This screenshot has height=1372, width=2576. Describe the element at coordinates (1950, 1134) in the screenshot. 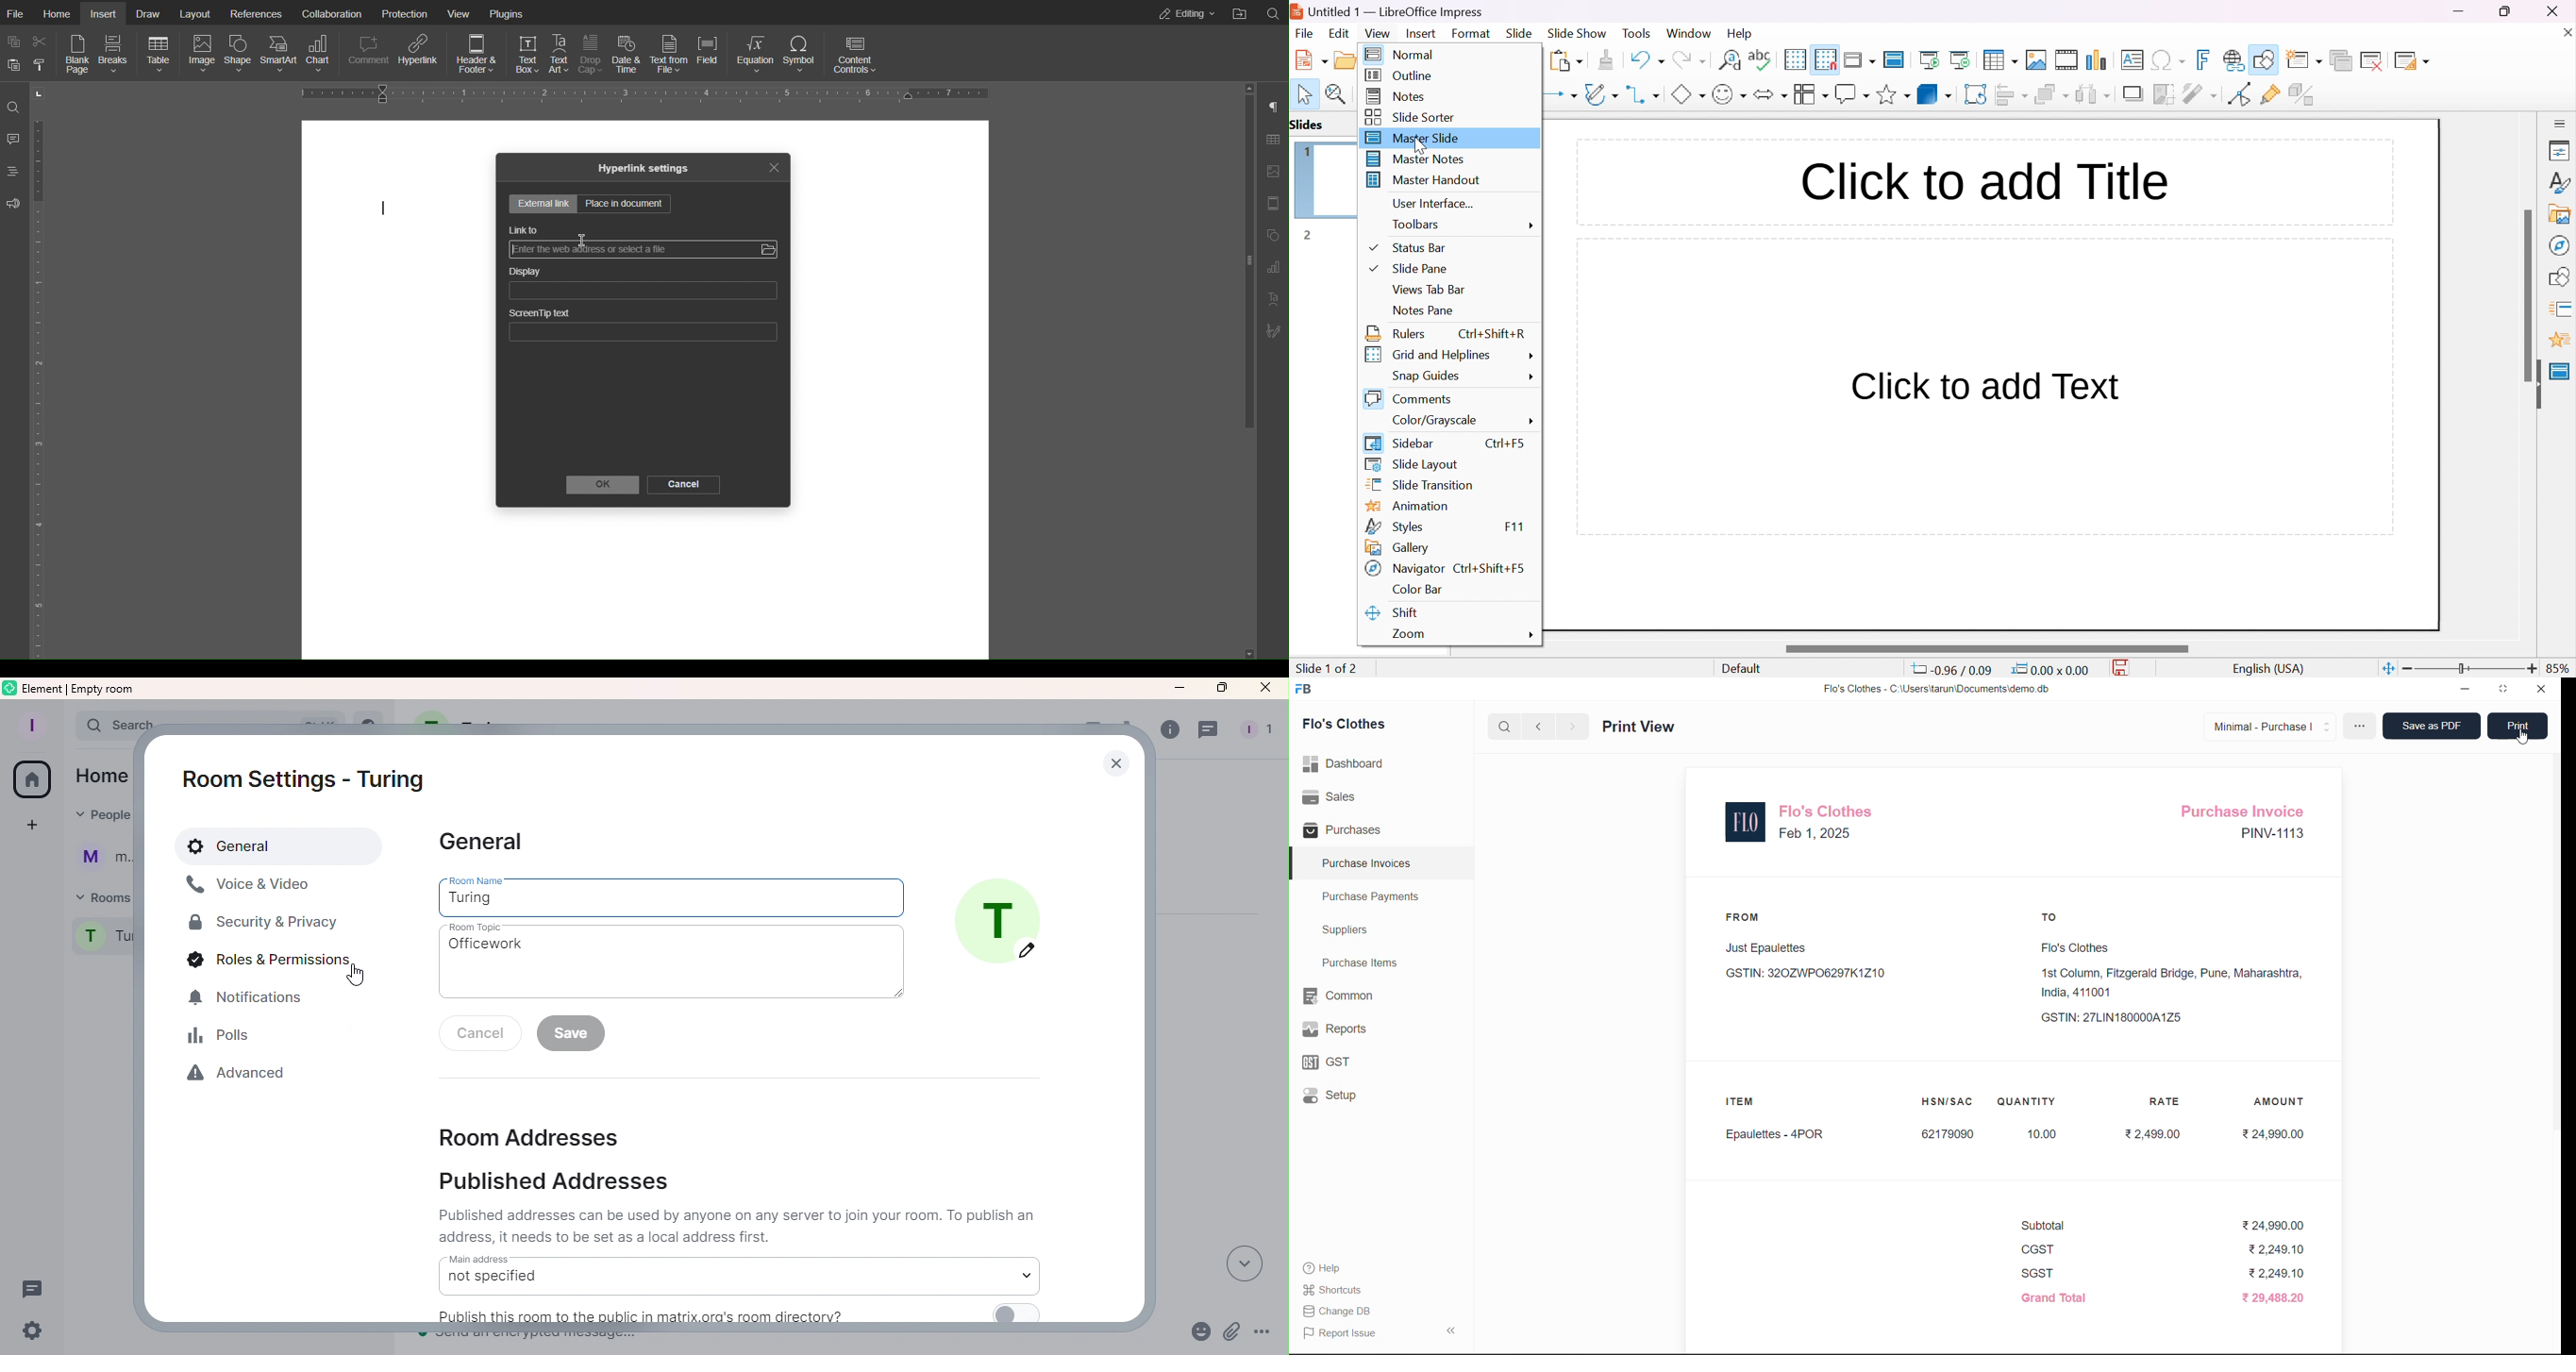

I see `62179090` at that location.